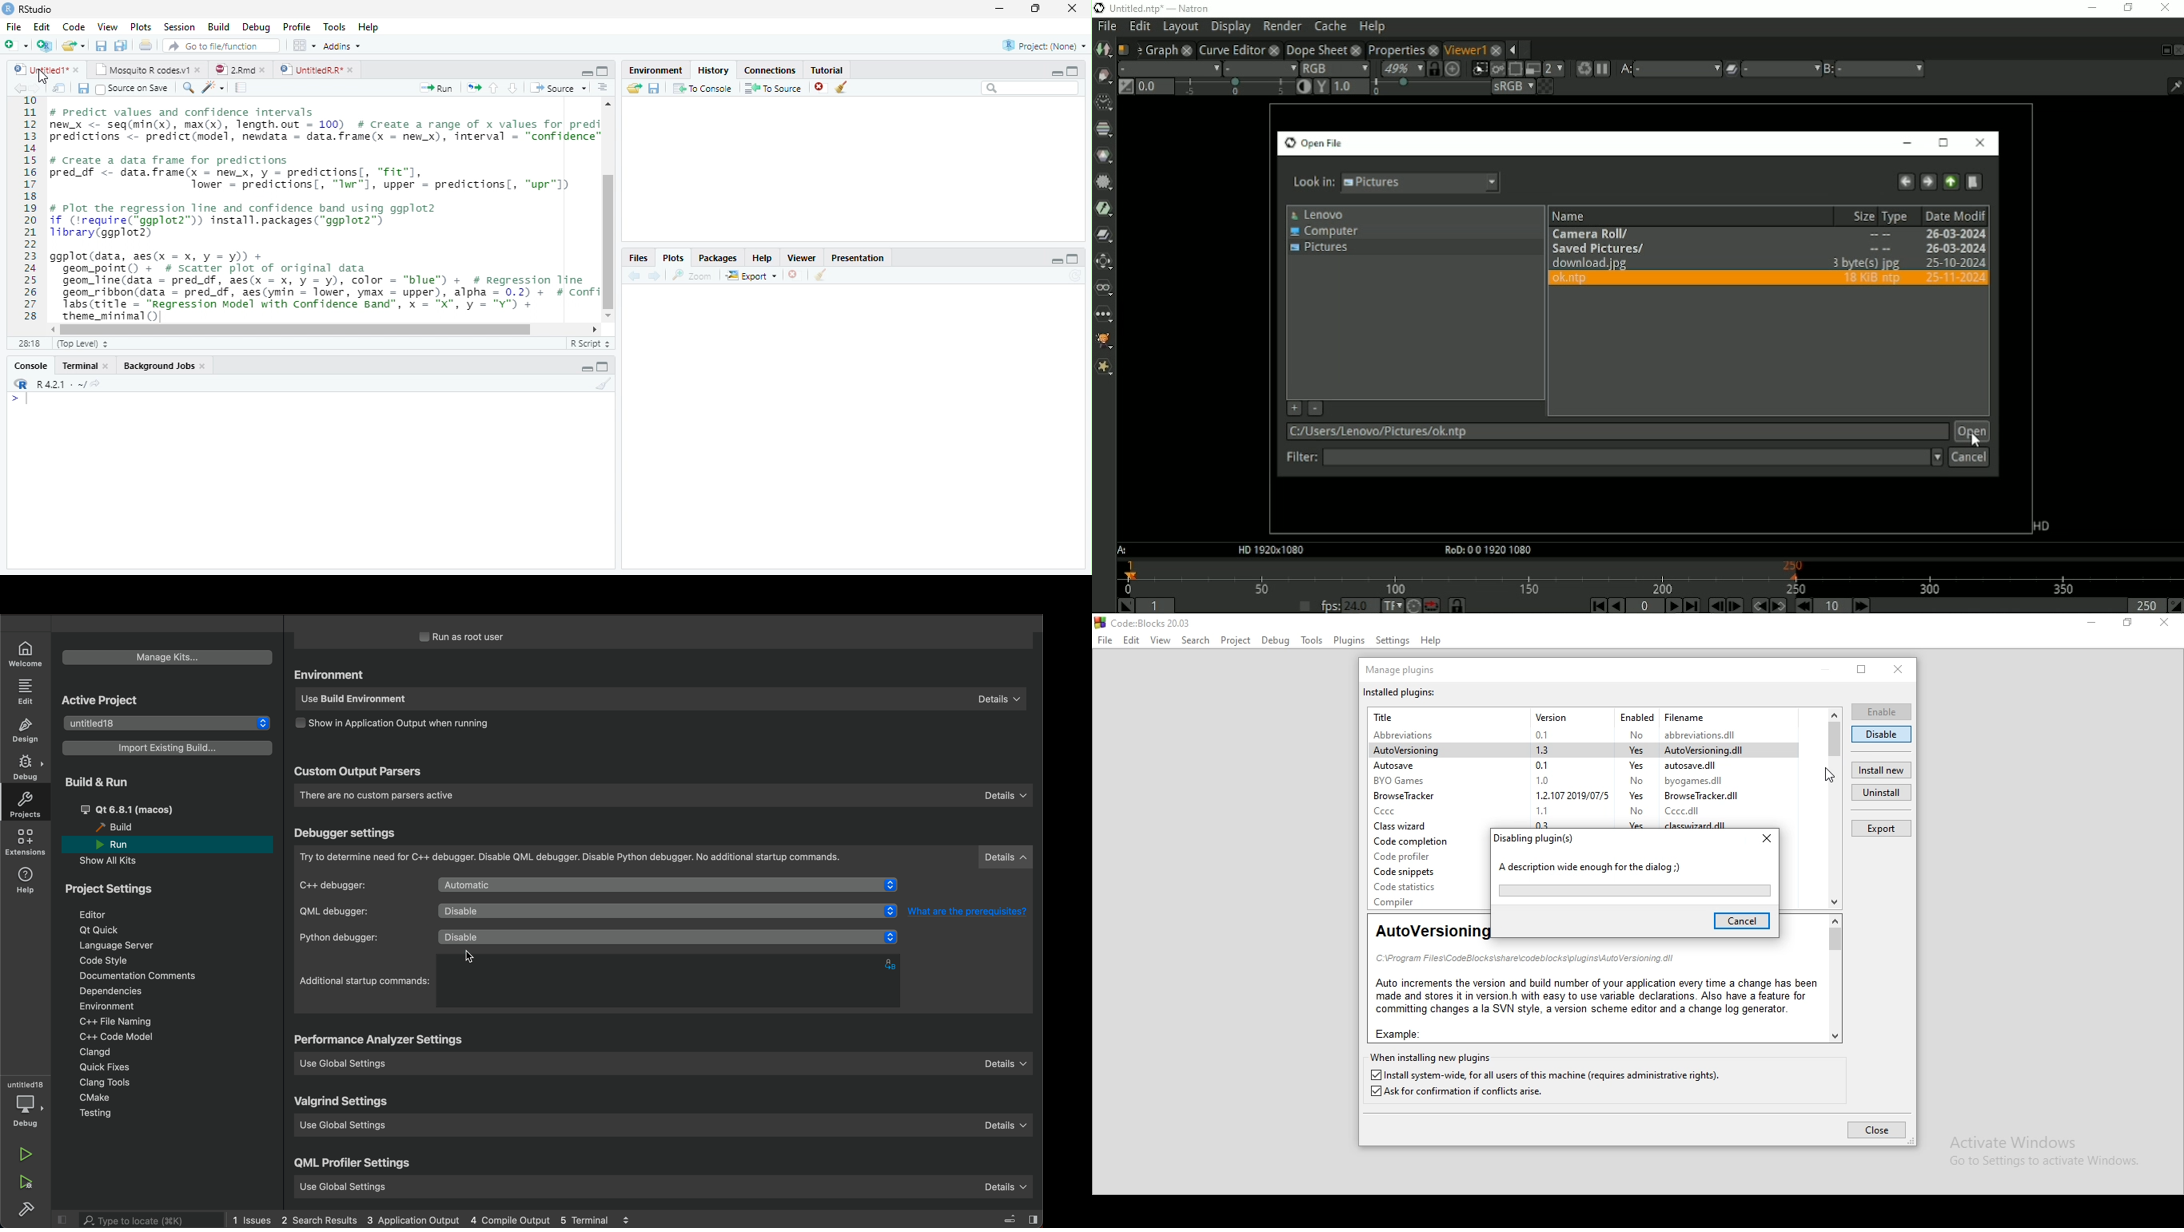 The width and height of the screenshot is (2184, 1232). What do you see at coordinates (713, 71) in the screenshot?
I see `History` at bounding box center [713, 71].